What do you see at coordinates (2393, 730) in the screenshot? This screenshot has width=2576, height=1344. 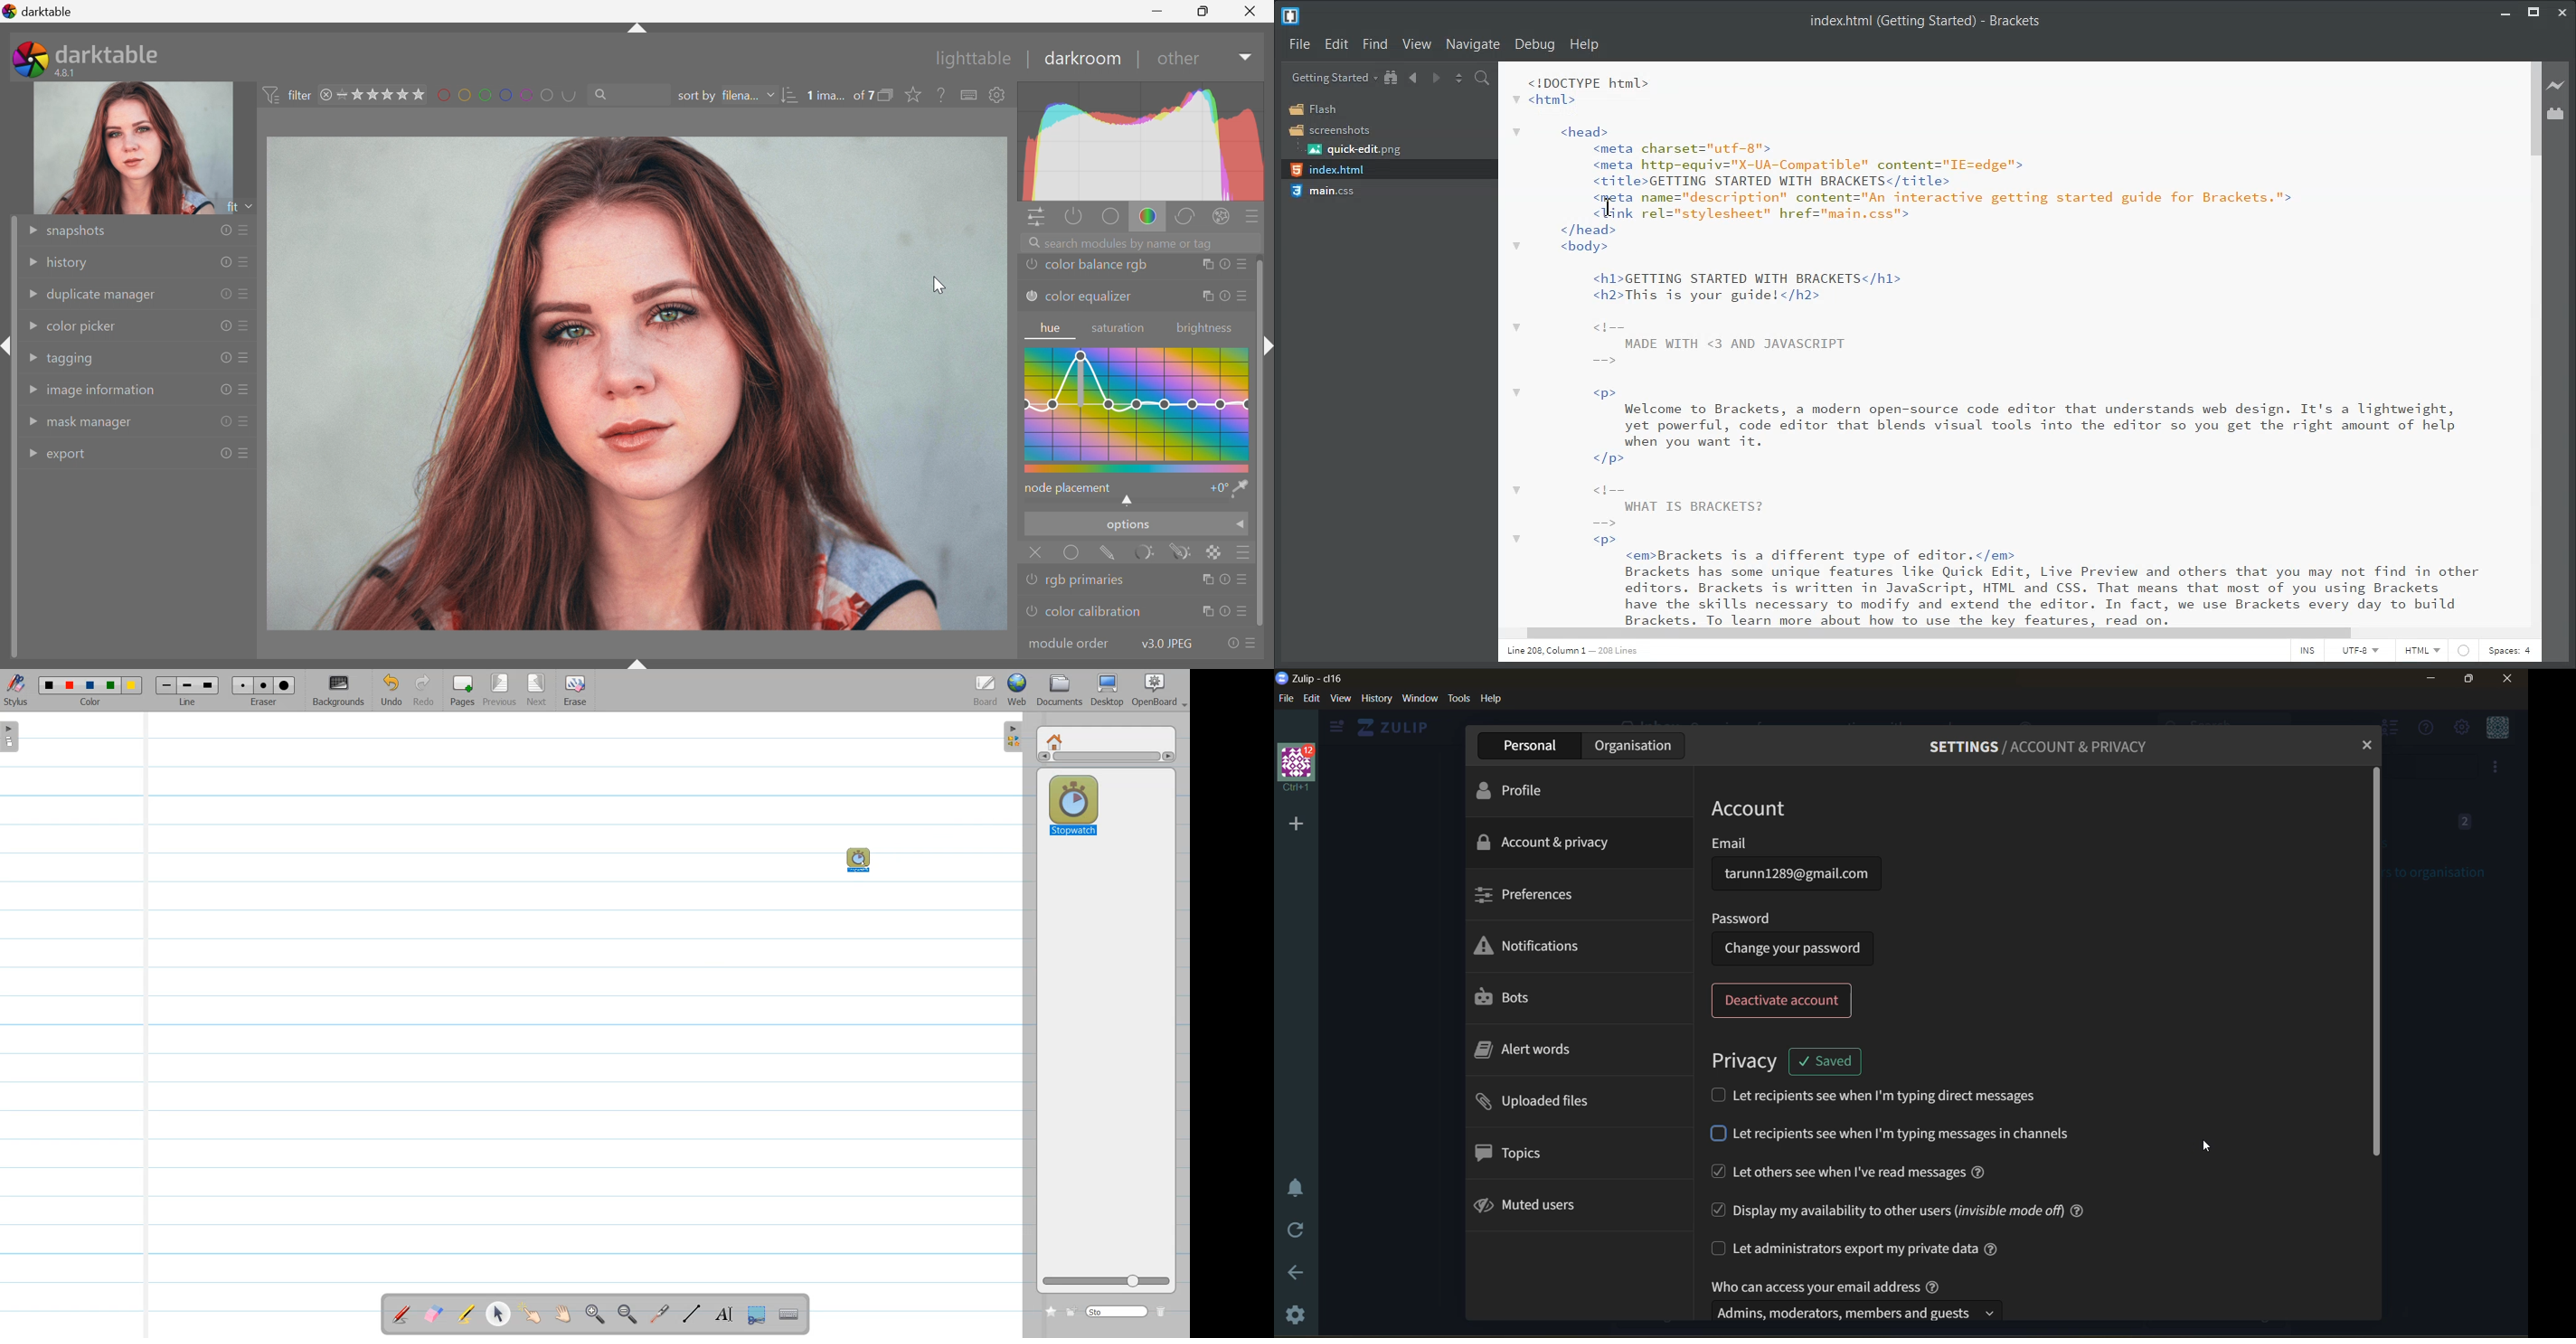 I see `hide user list` at bounding box center [2393, 730].